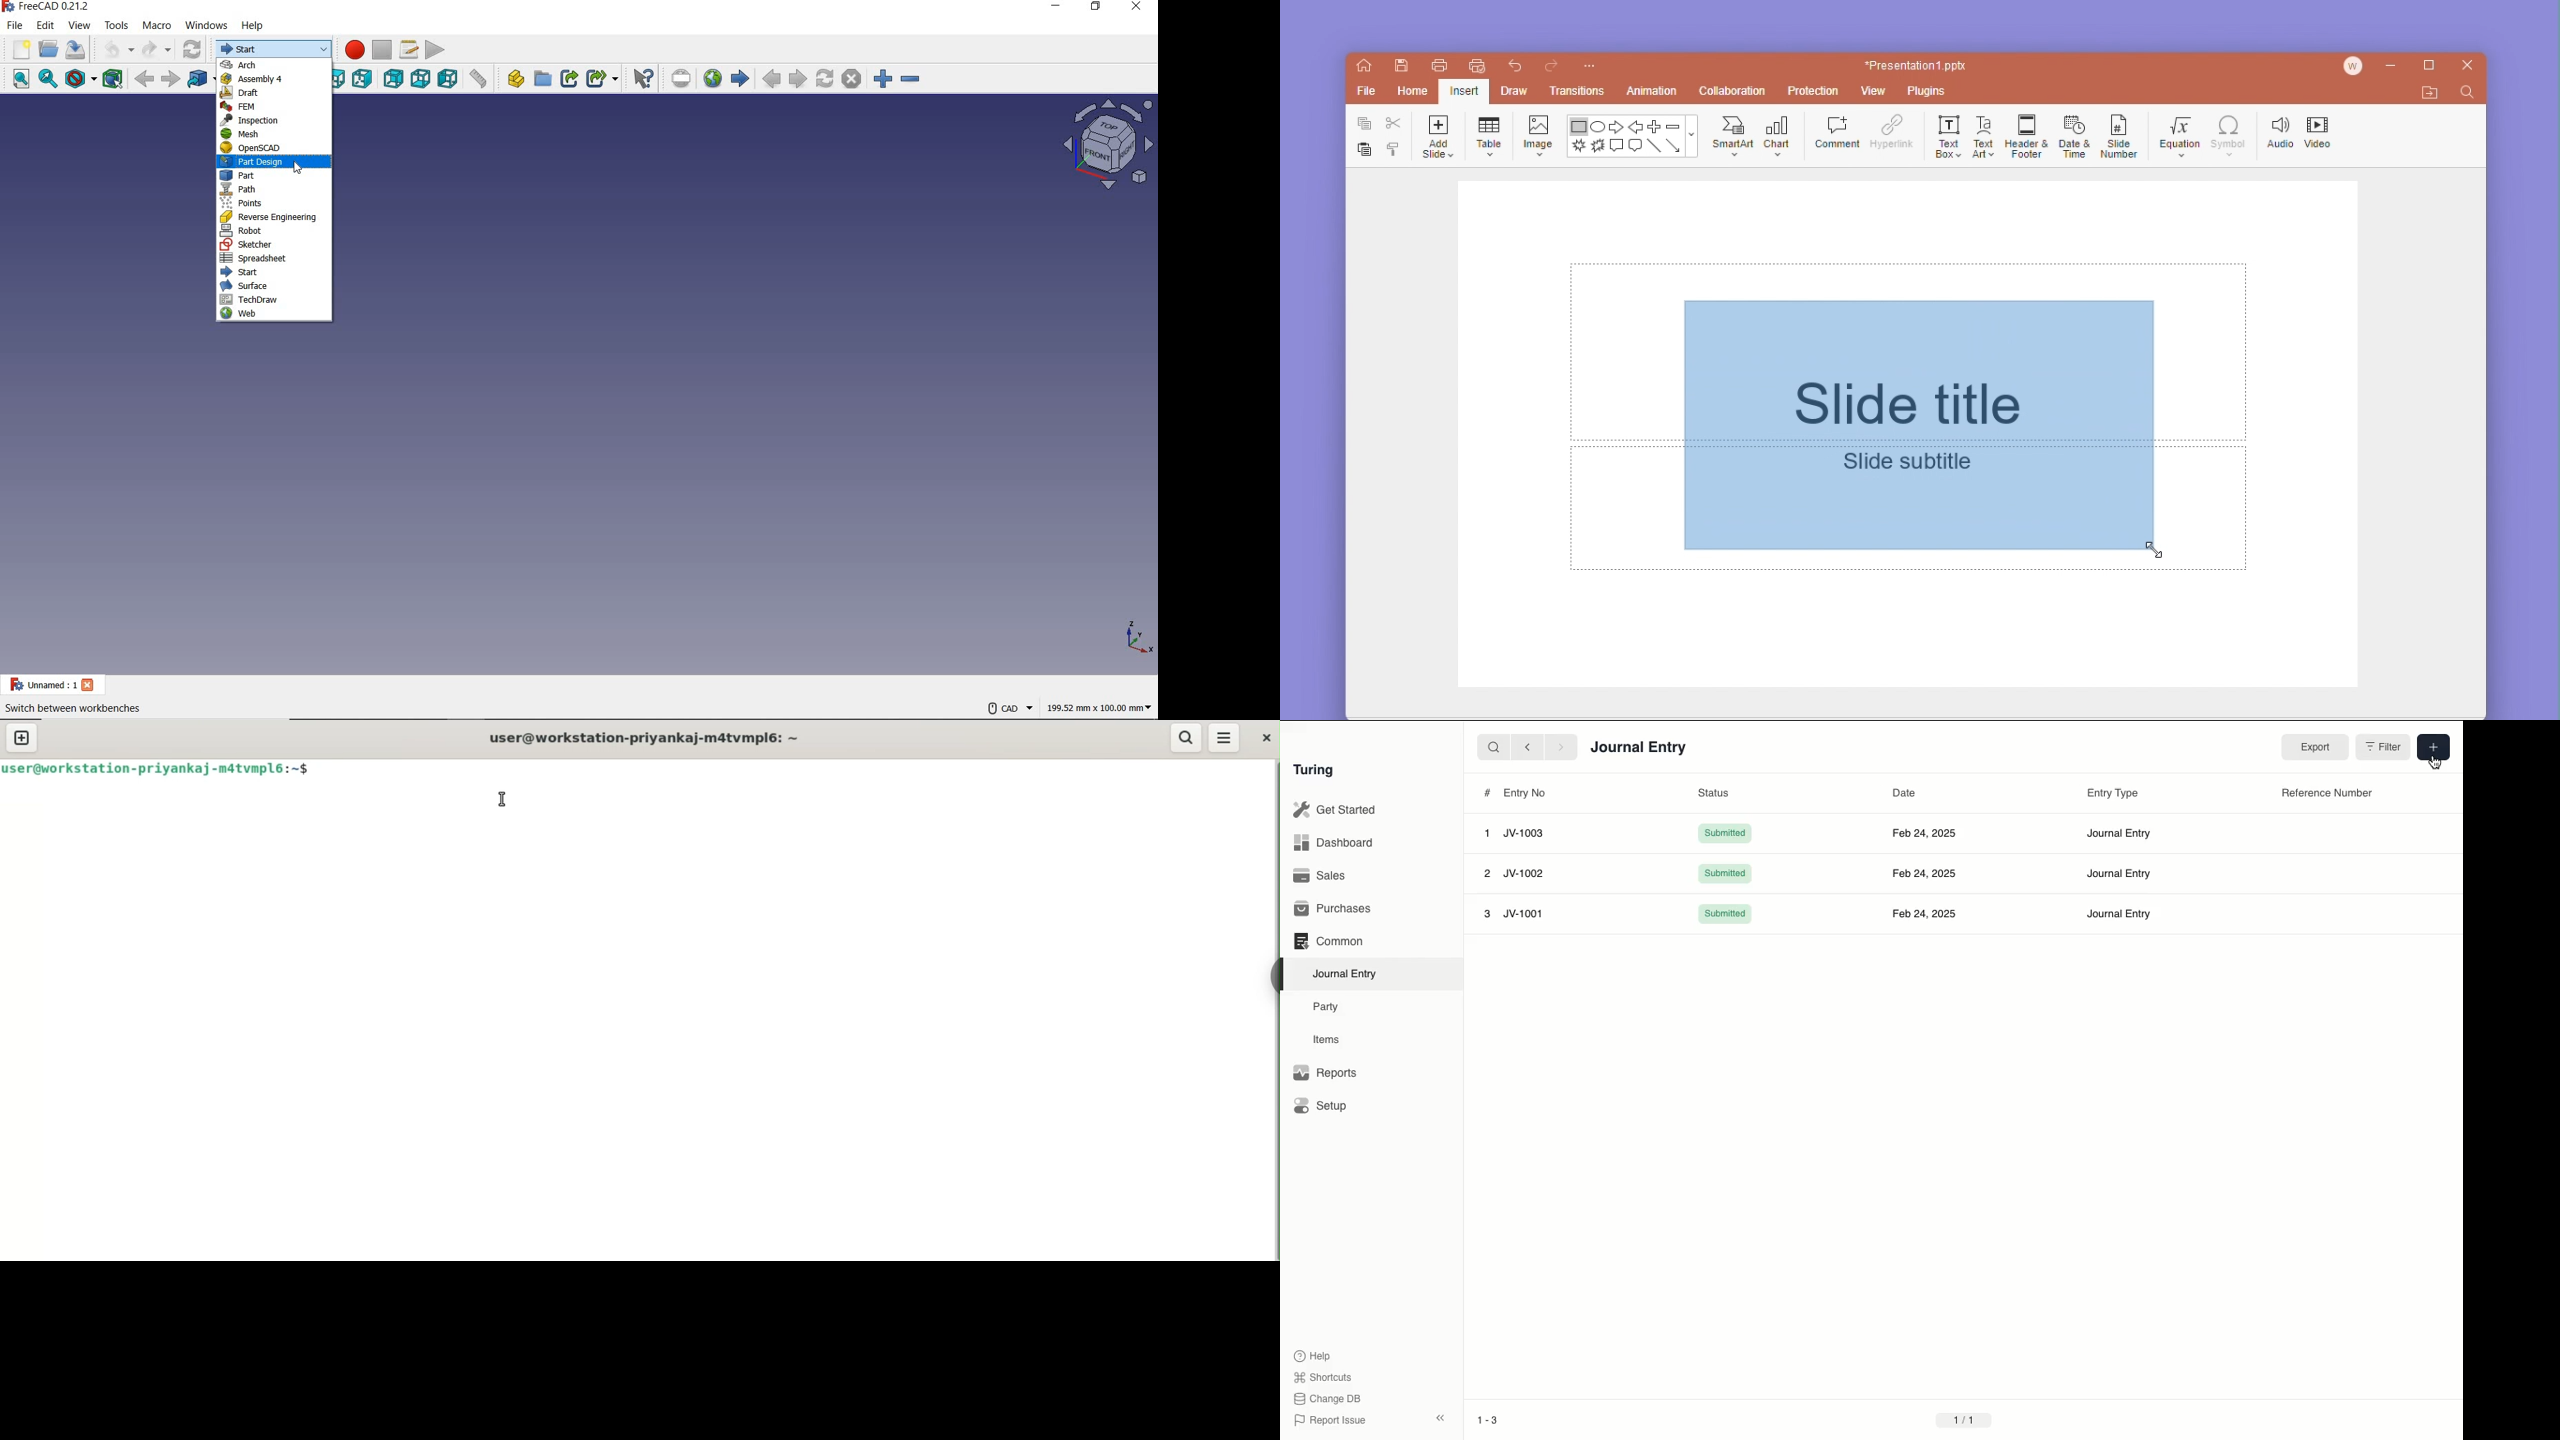 This screenshot has width=2576, height=1456. I want to click on SKETCHER, so click(276, 246).